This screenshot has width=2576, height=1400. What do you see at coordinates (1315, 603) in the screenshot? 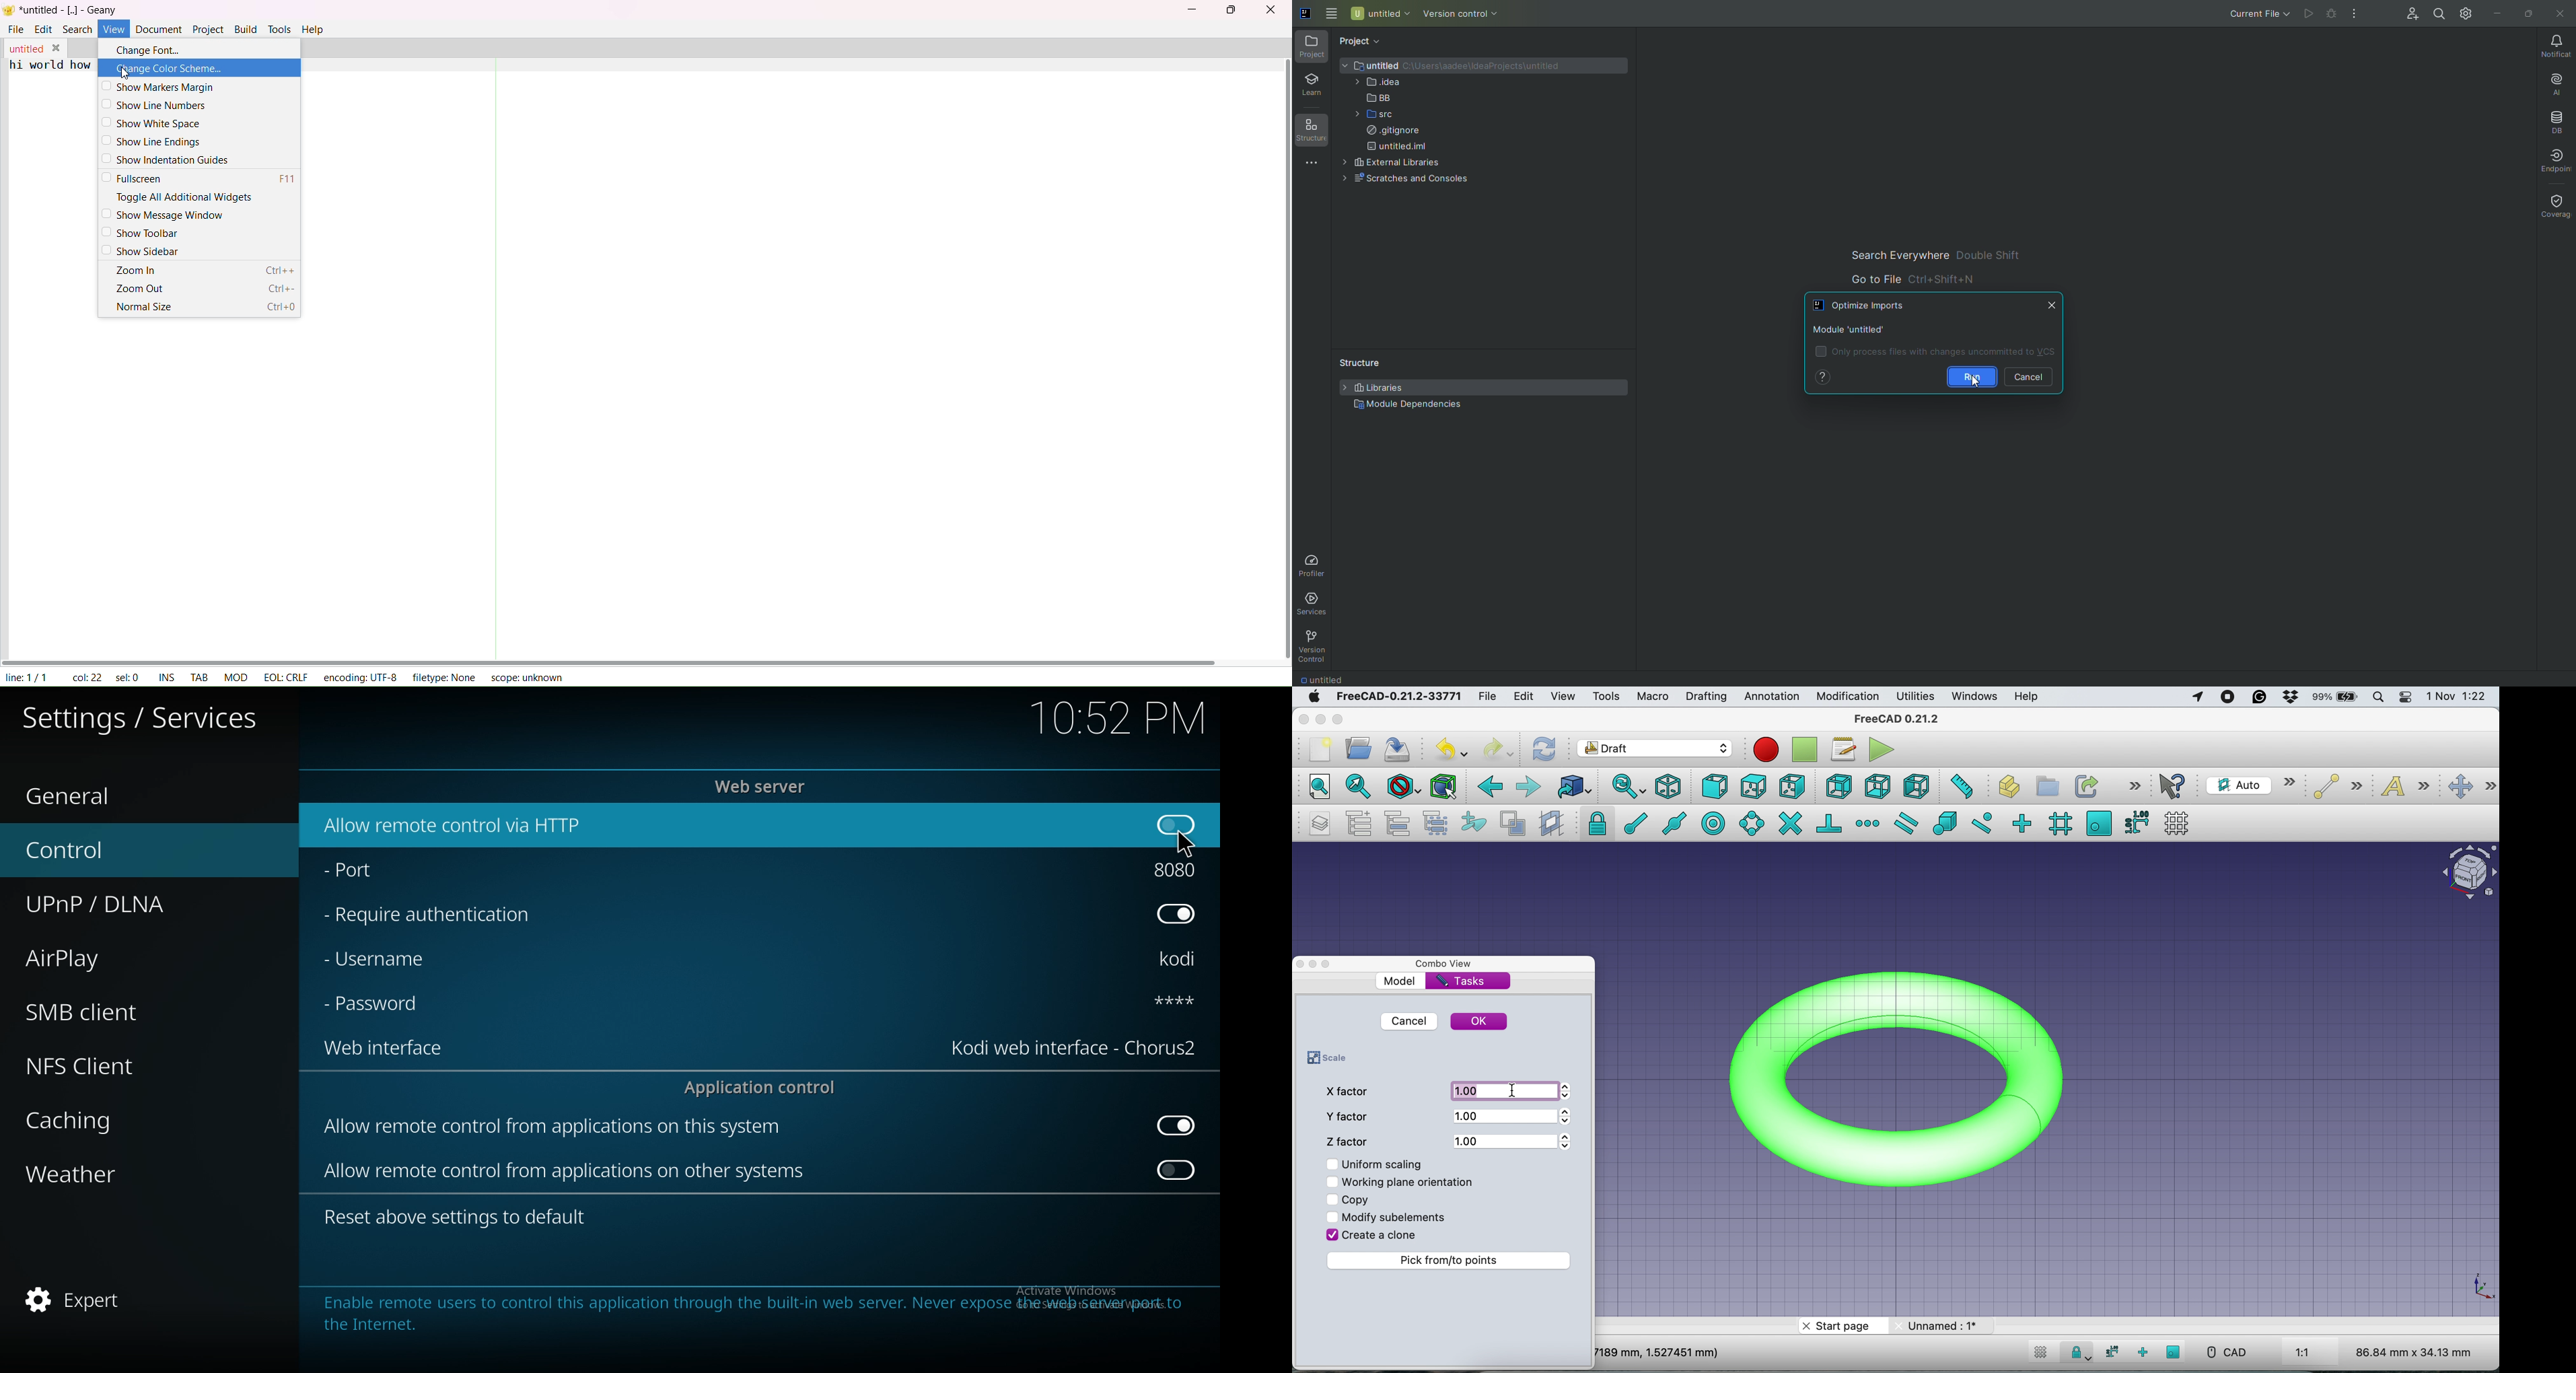
I see `Services` at bounding box center [1315, 603].